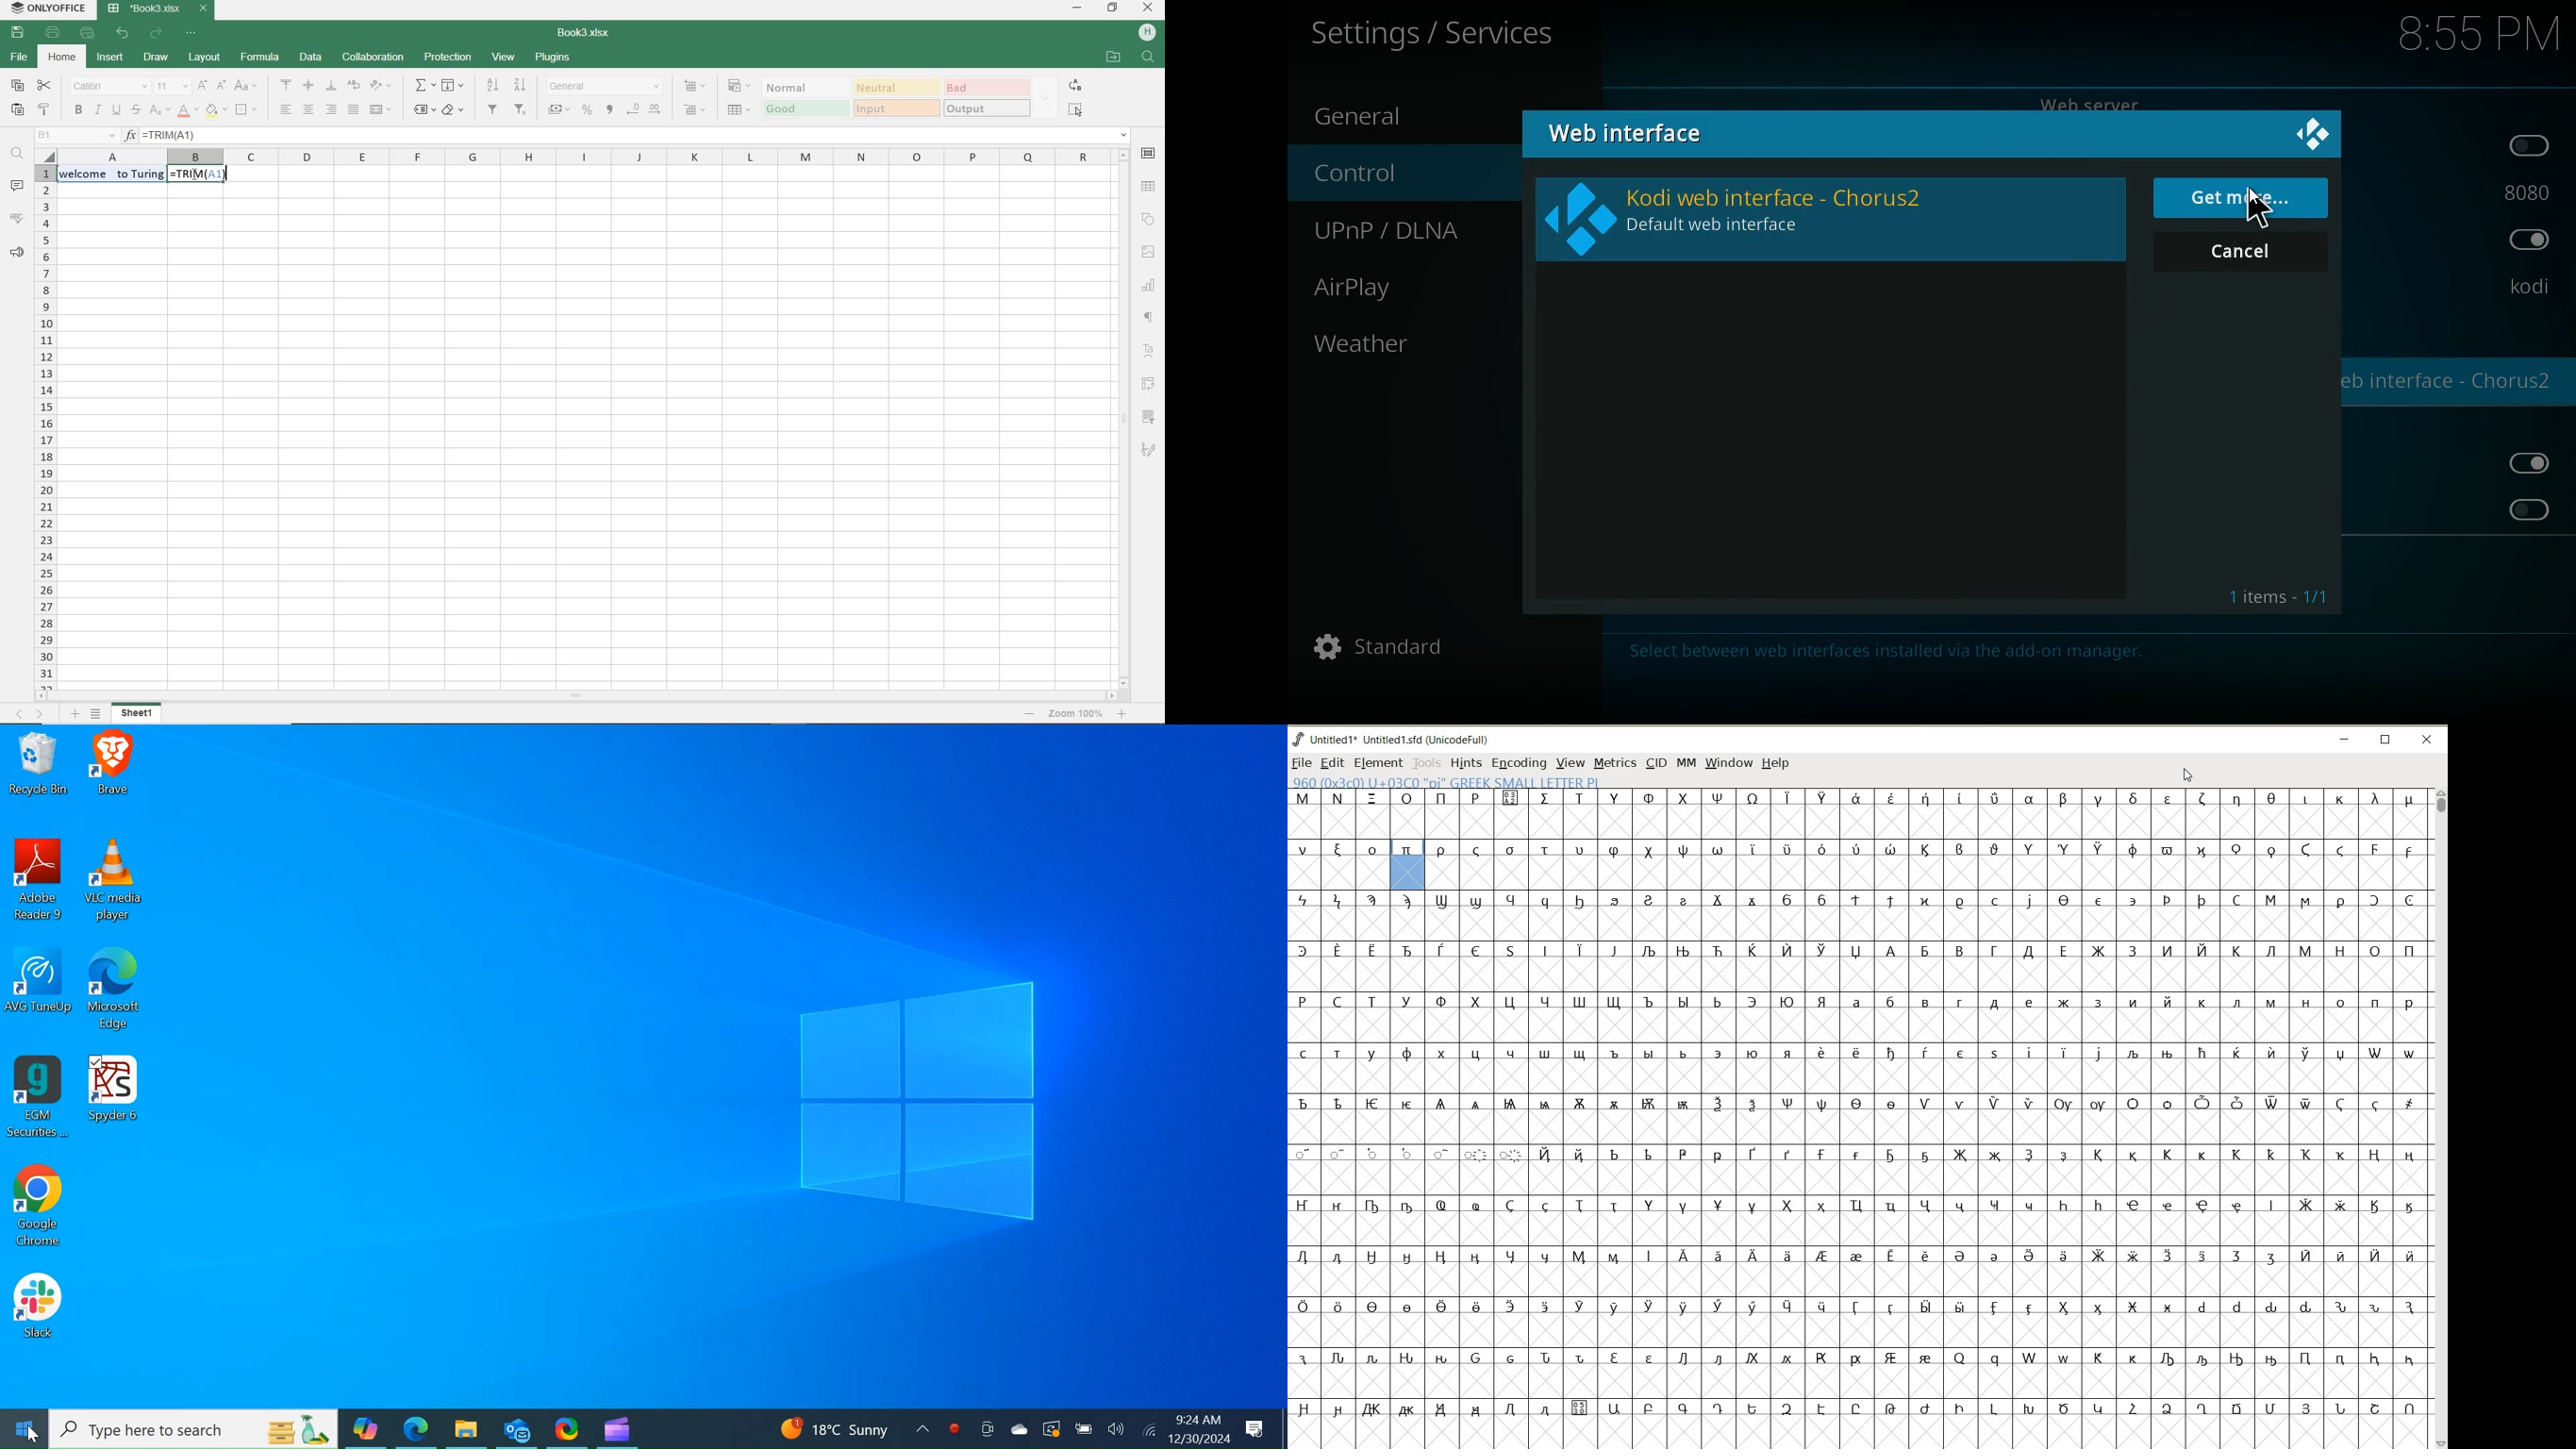  Describe the element at coordinates (1148, 56) in the screenshot. I see `FIND` at that location.